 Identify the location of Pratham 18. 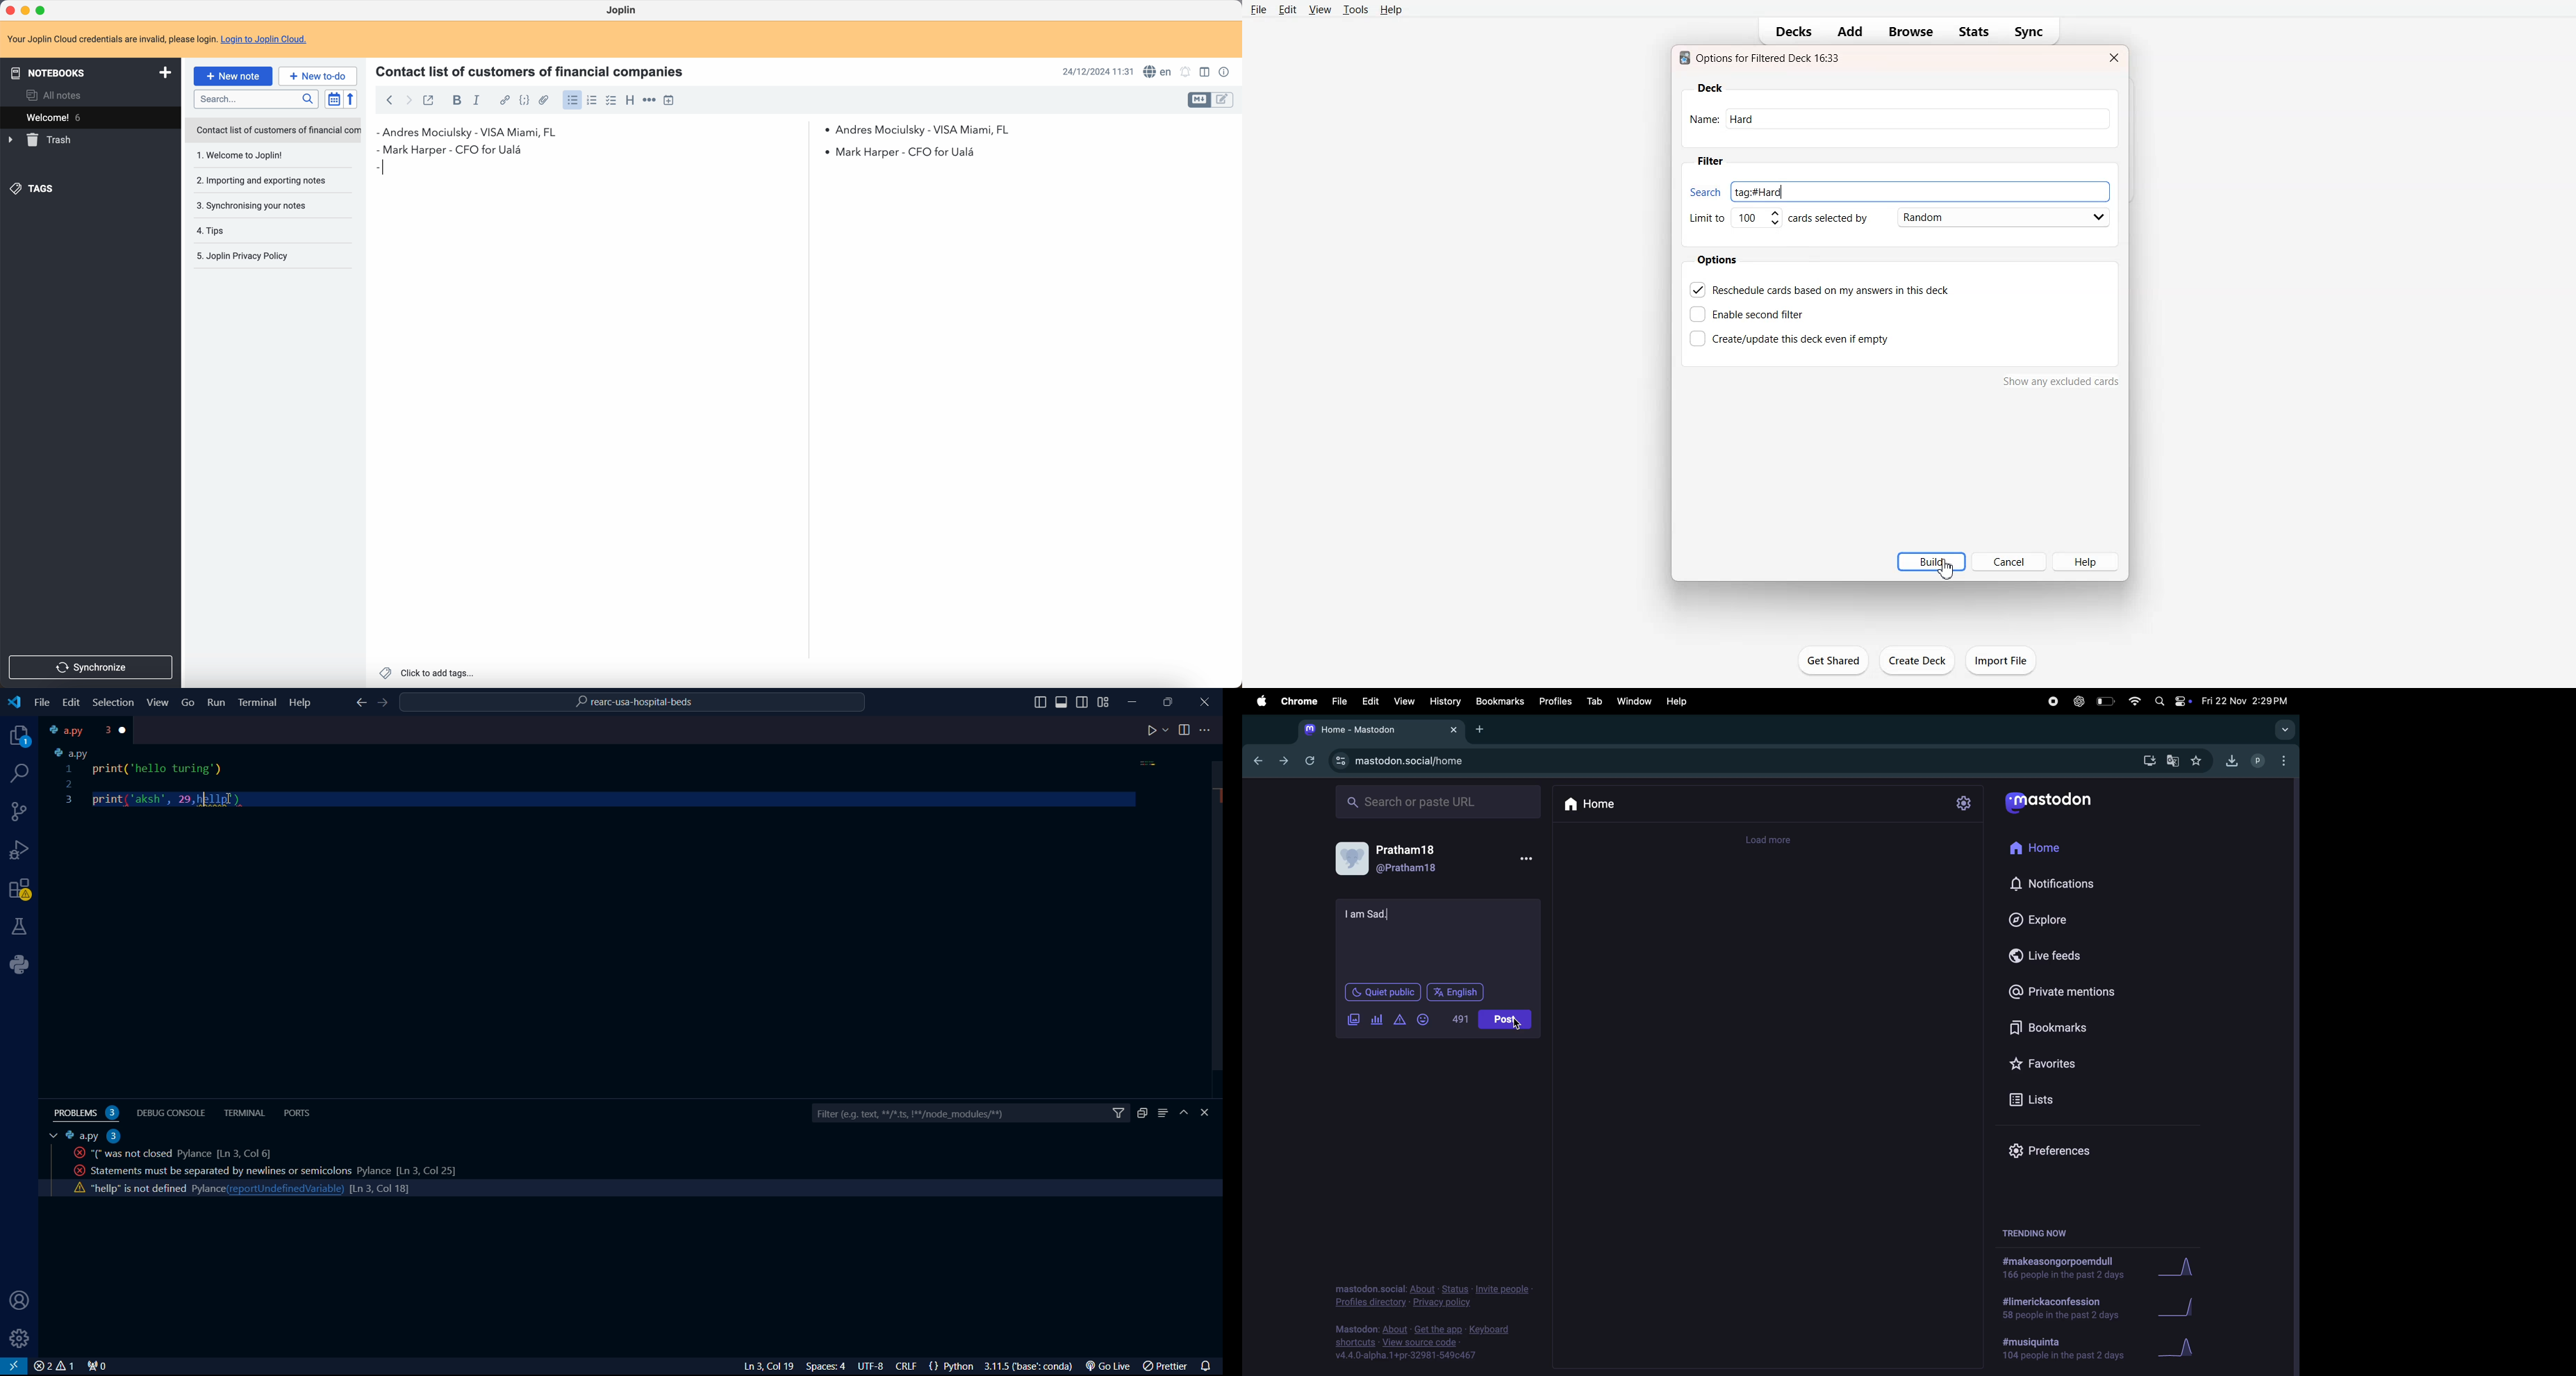
(1404, 848).